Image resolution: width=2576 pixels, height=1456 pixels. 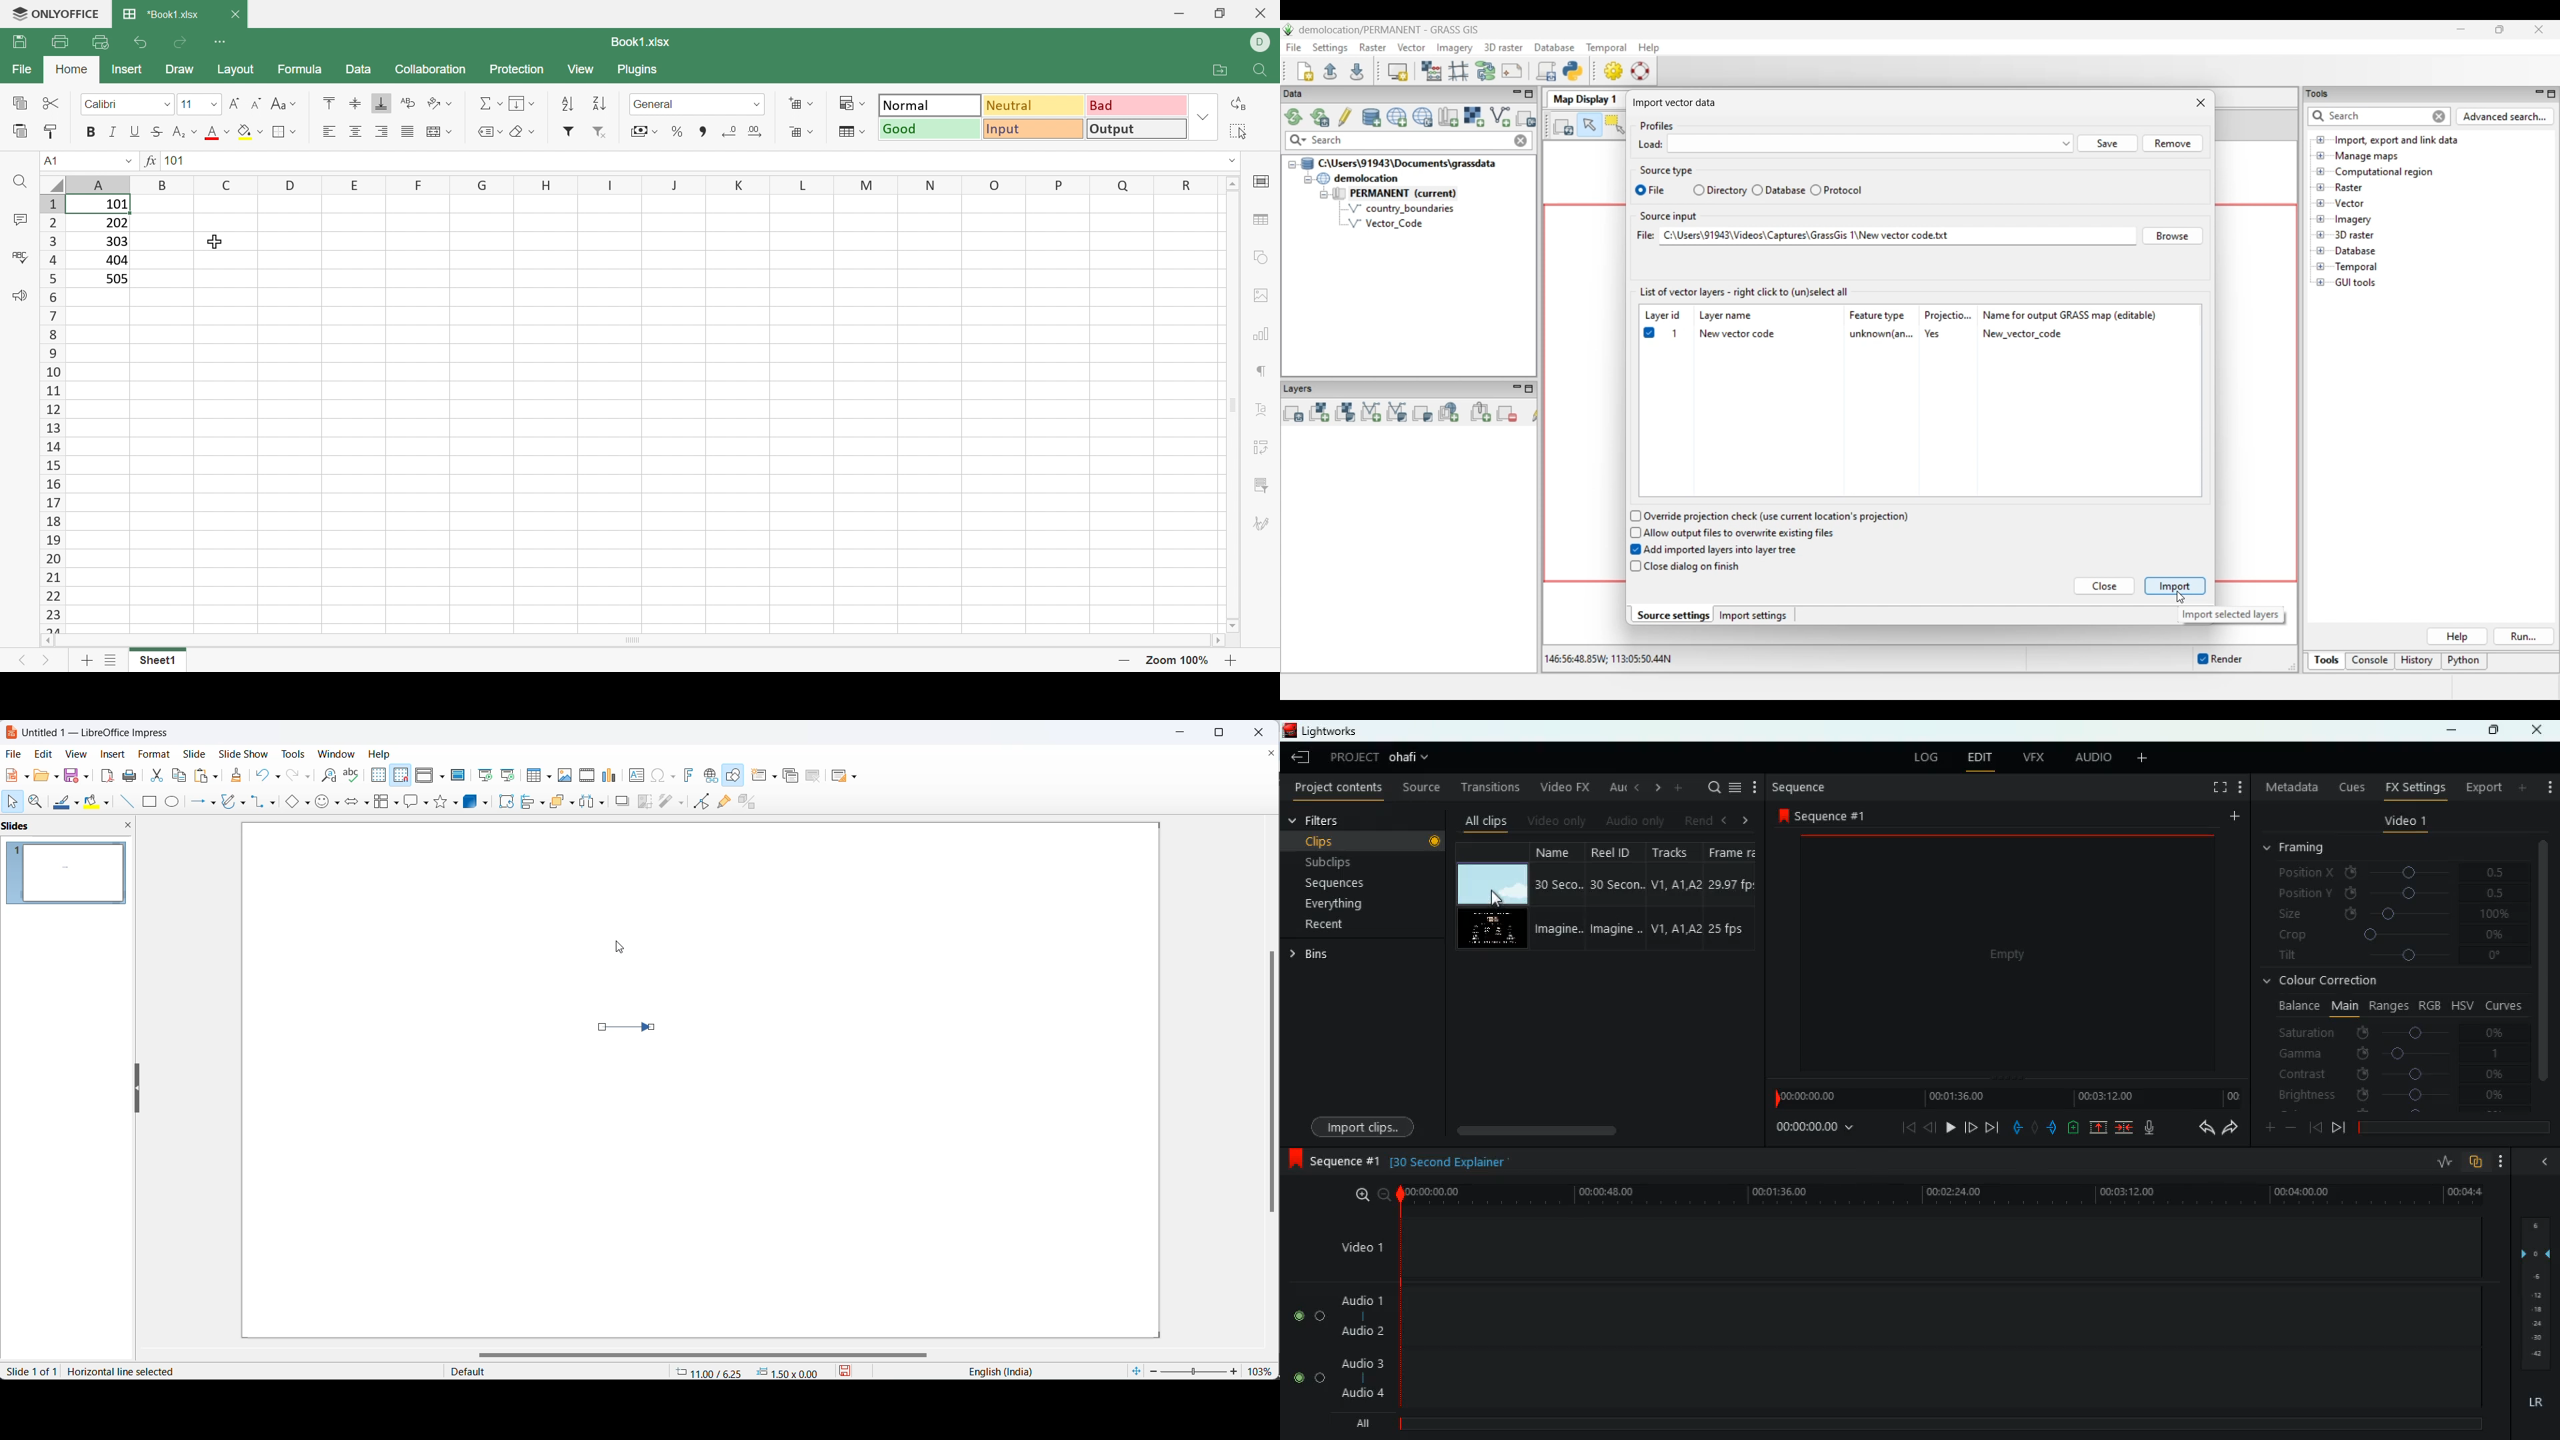 I want to click on hold, so click(x=2034, y=1126).